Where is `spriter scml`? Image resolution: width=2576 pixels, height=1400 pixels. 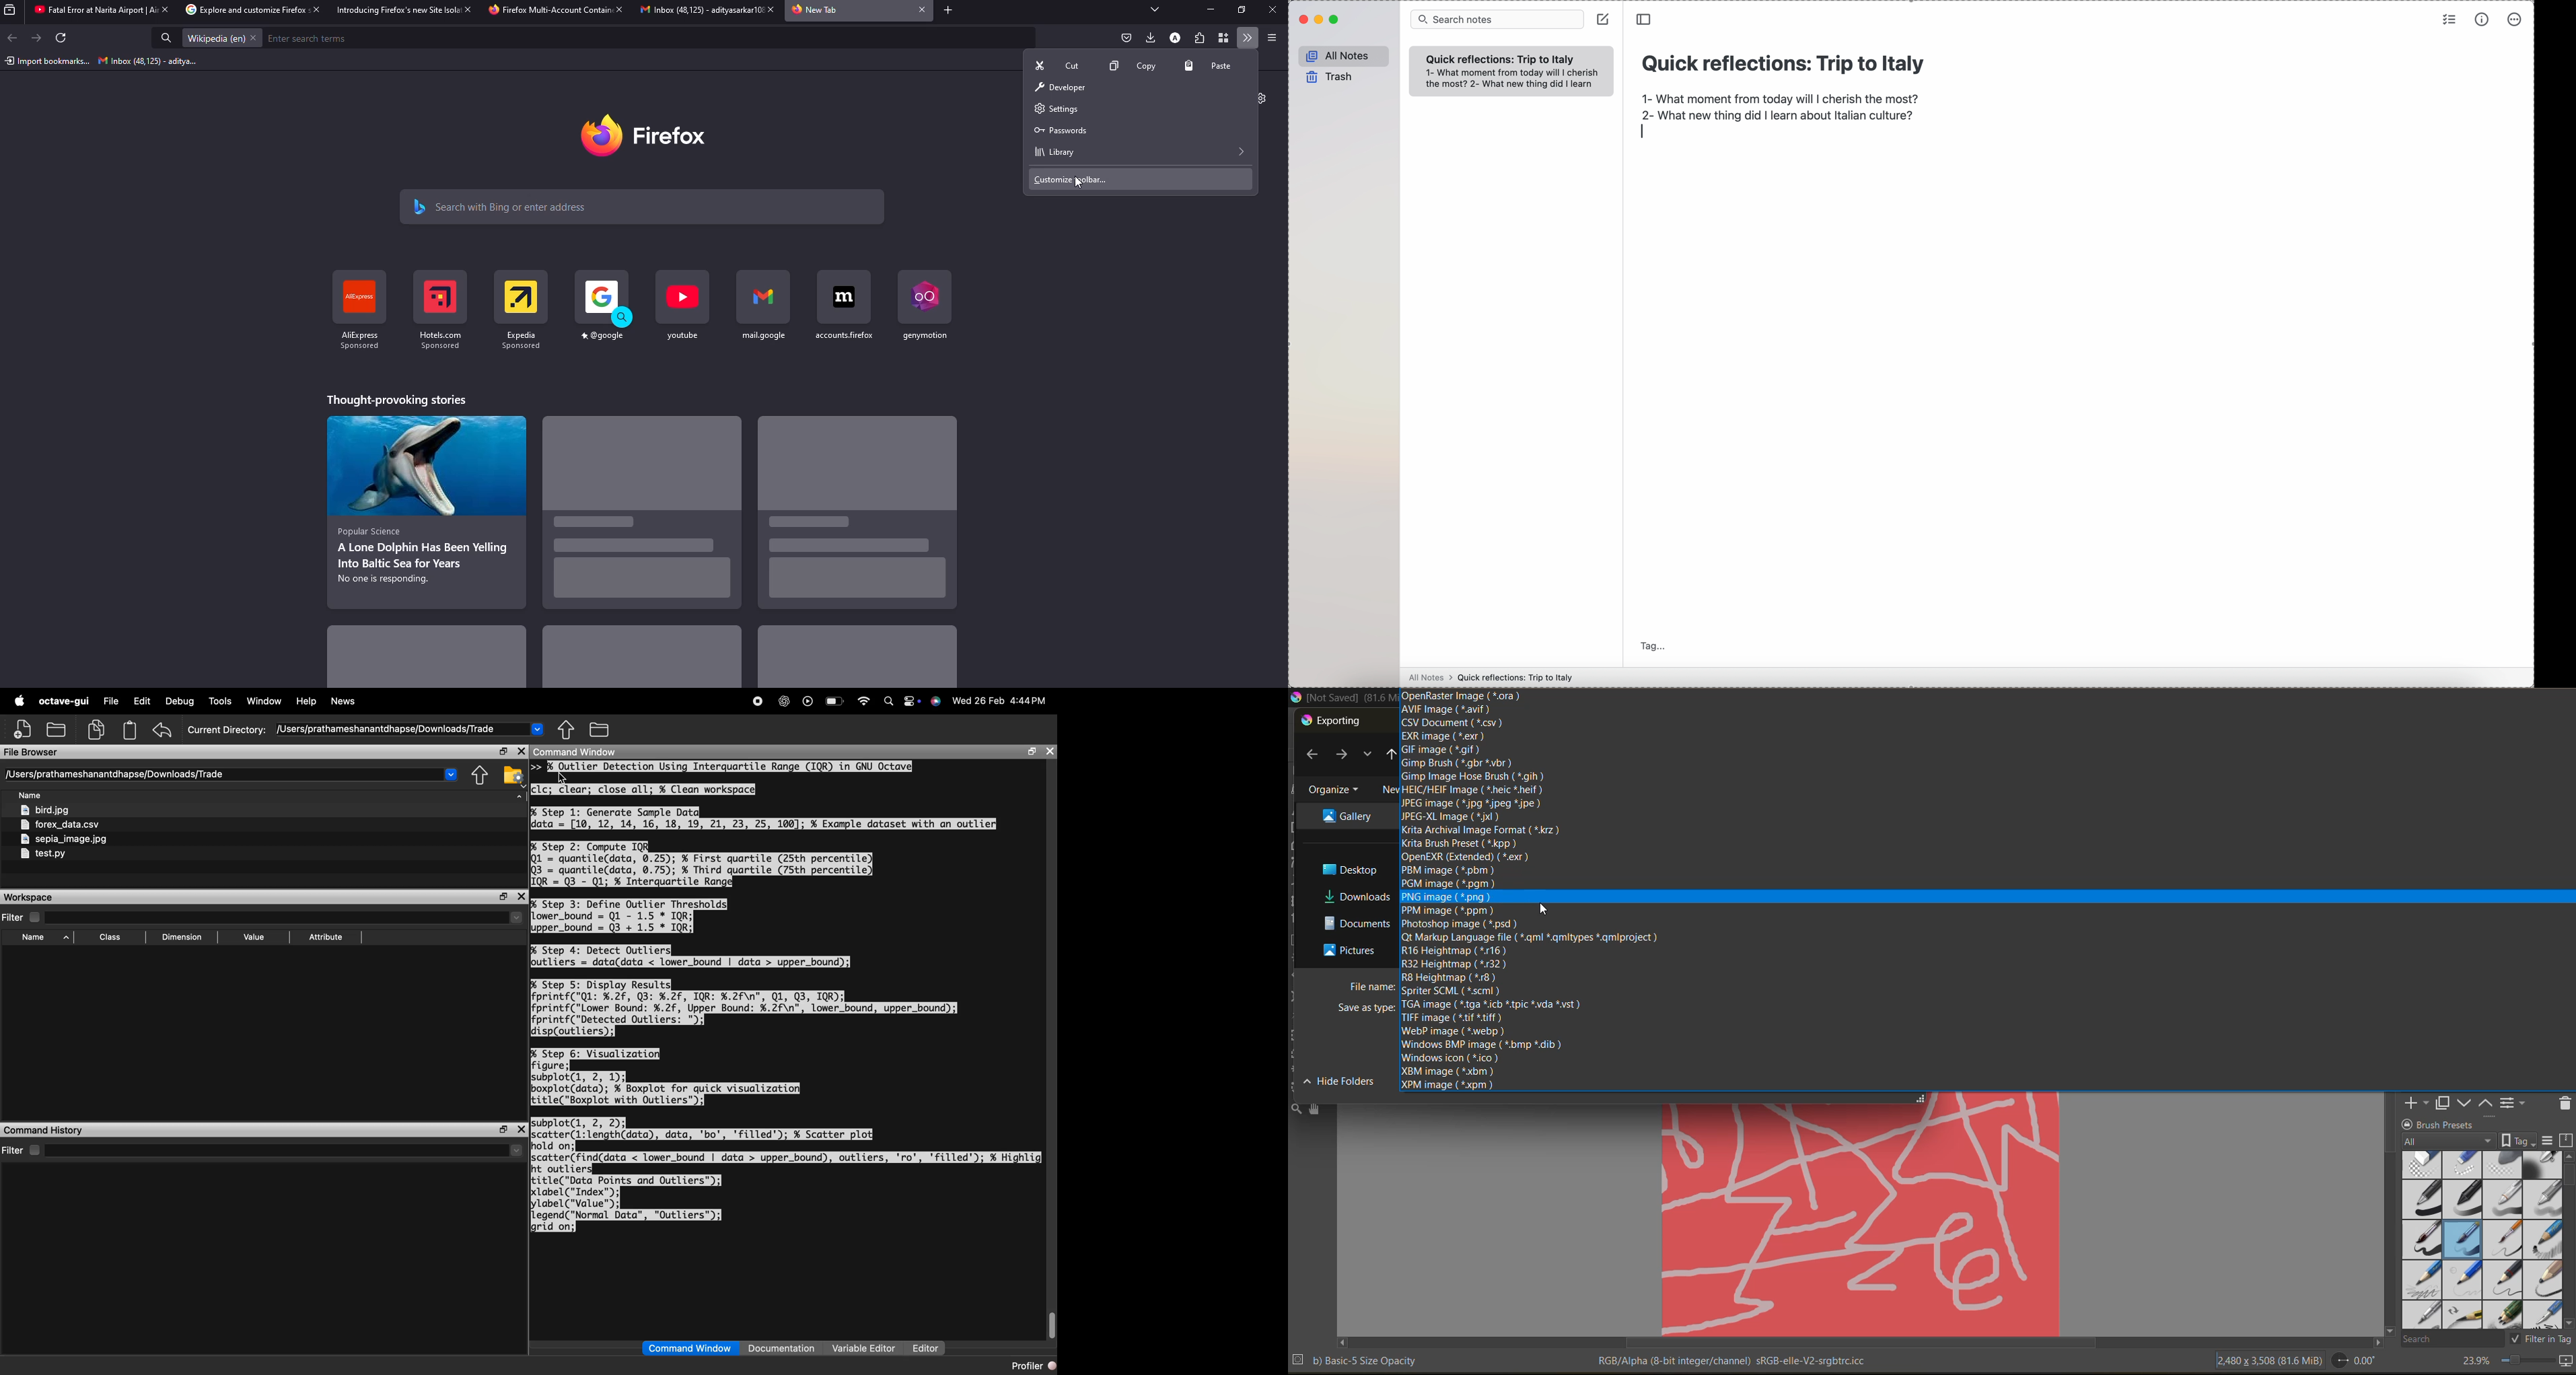
spriter scml is located at coordinates (1452, 990).